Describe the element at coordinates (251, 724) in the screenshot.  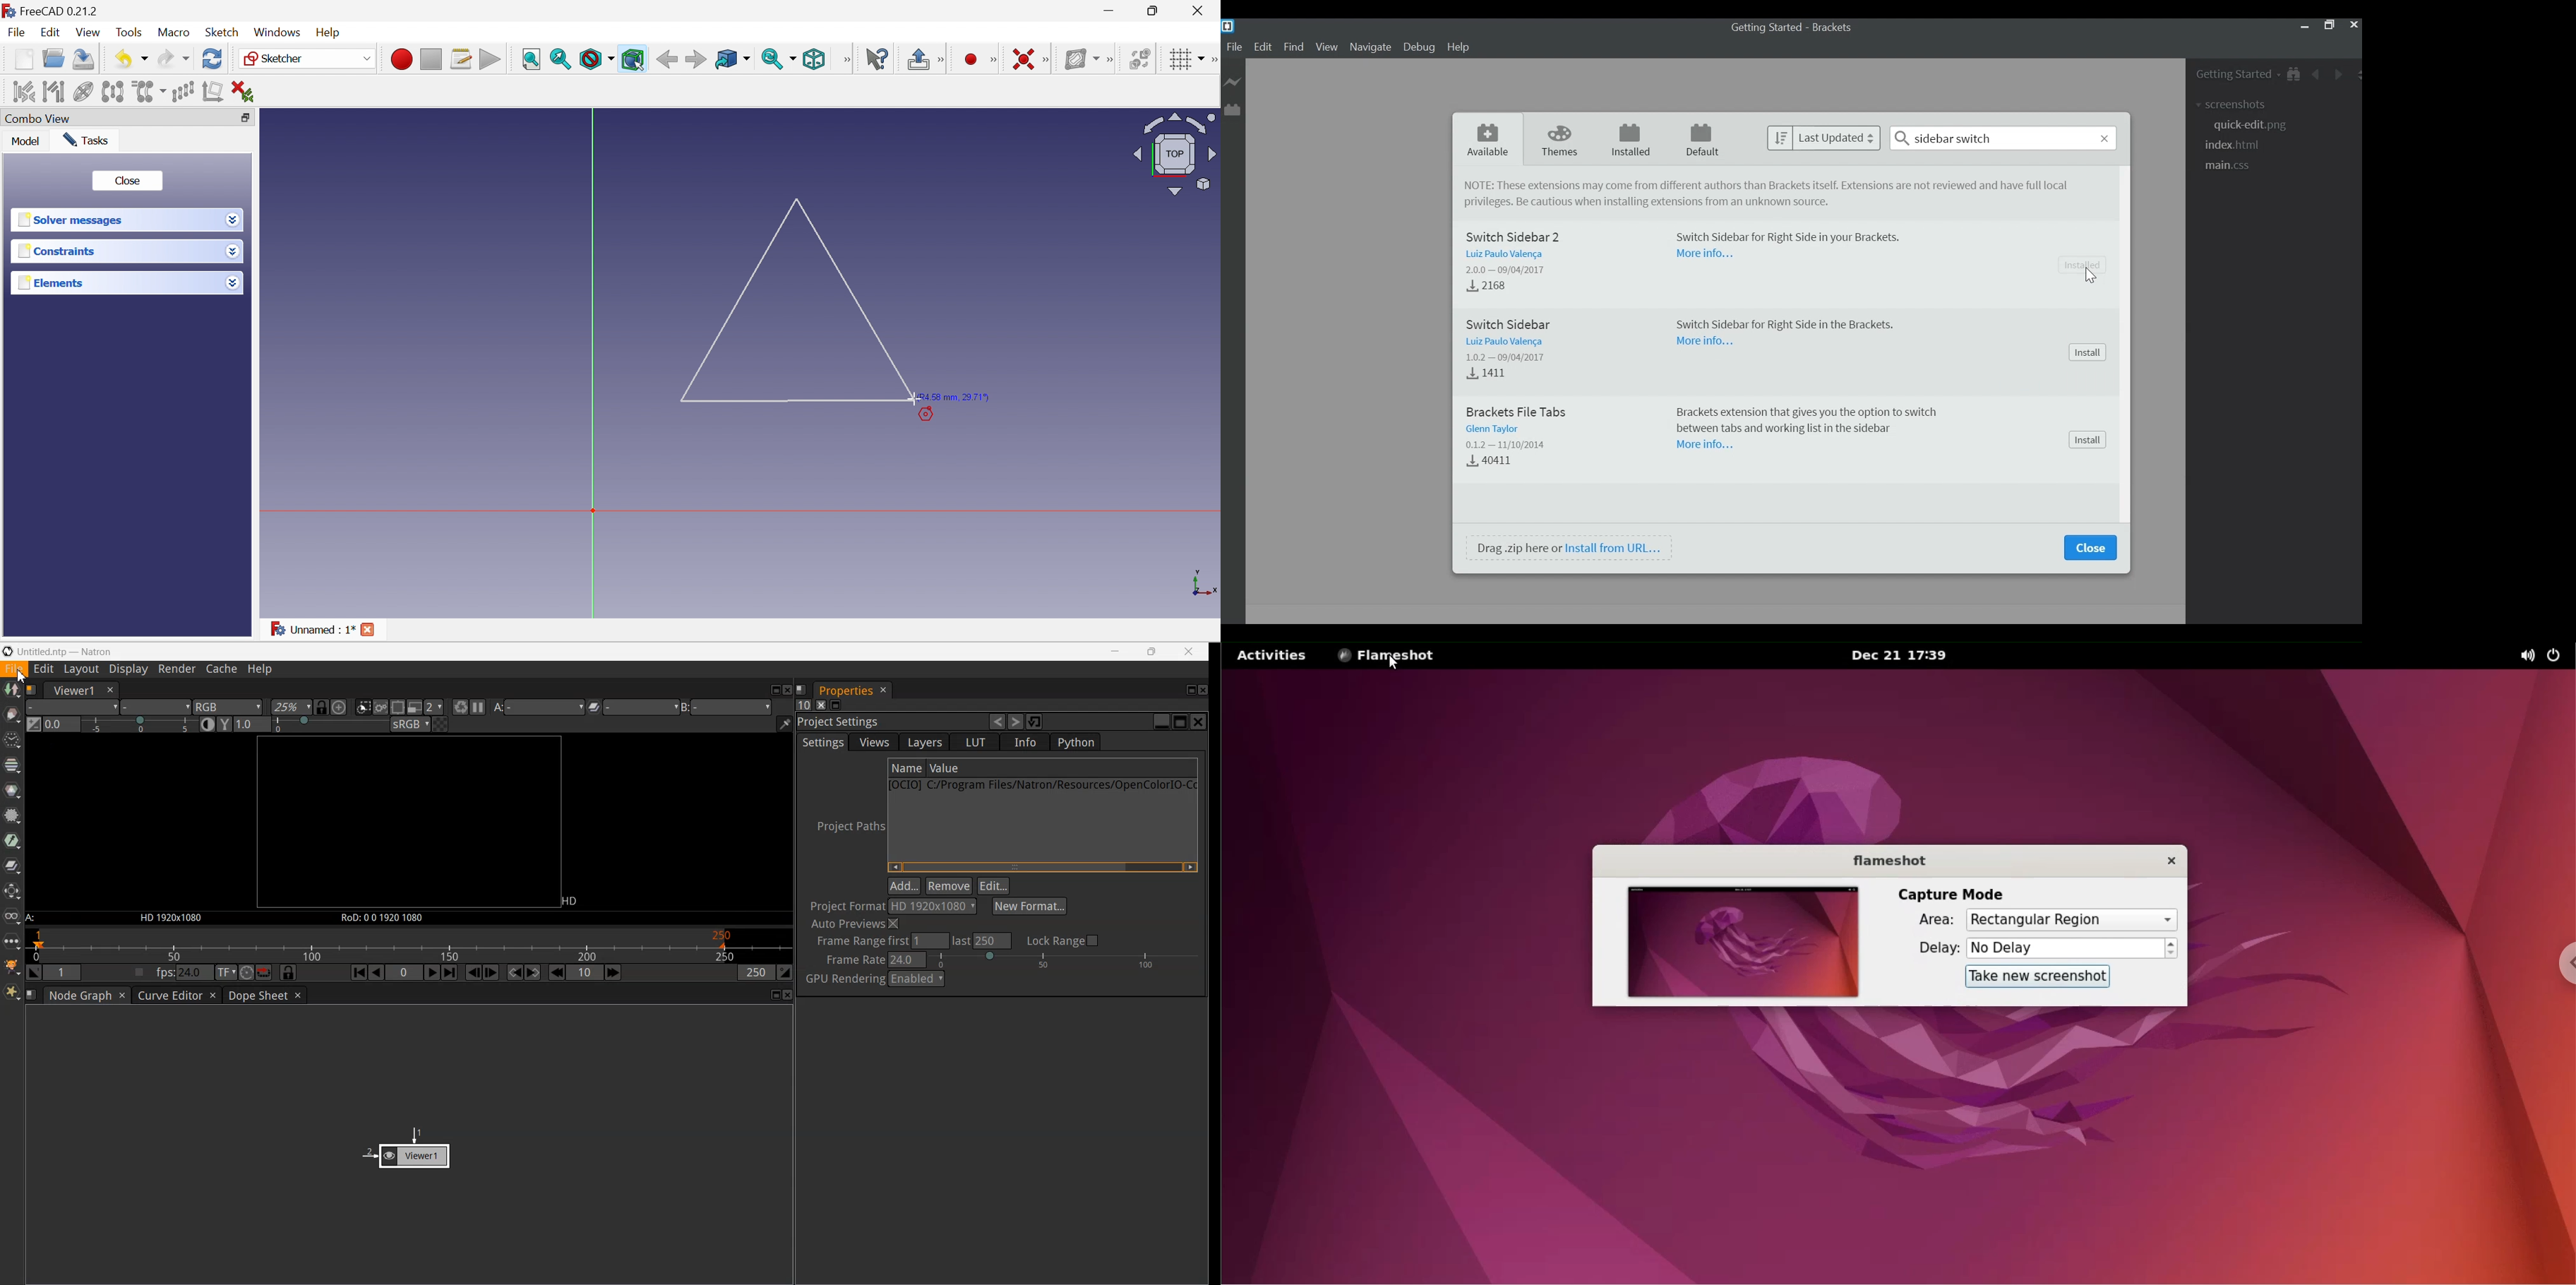
I see `Viewer gamma correction level` at that location.